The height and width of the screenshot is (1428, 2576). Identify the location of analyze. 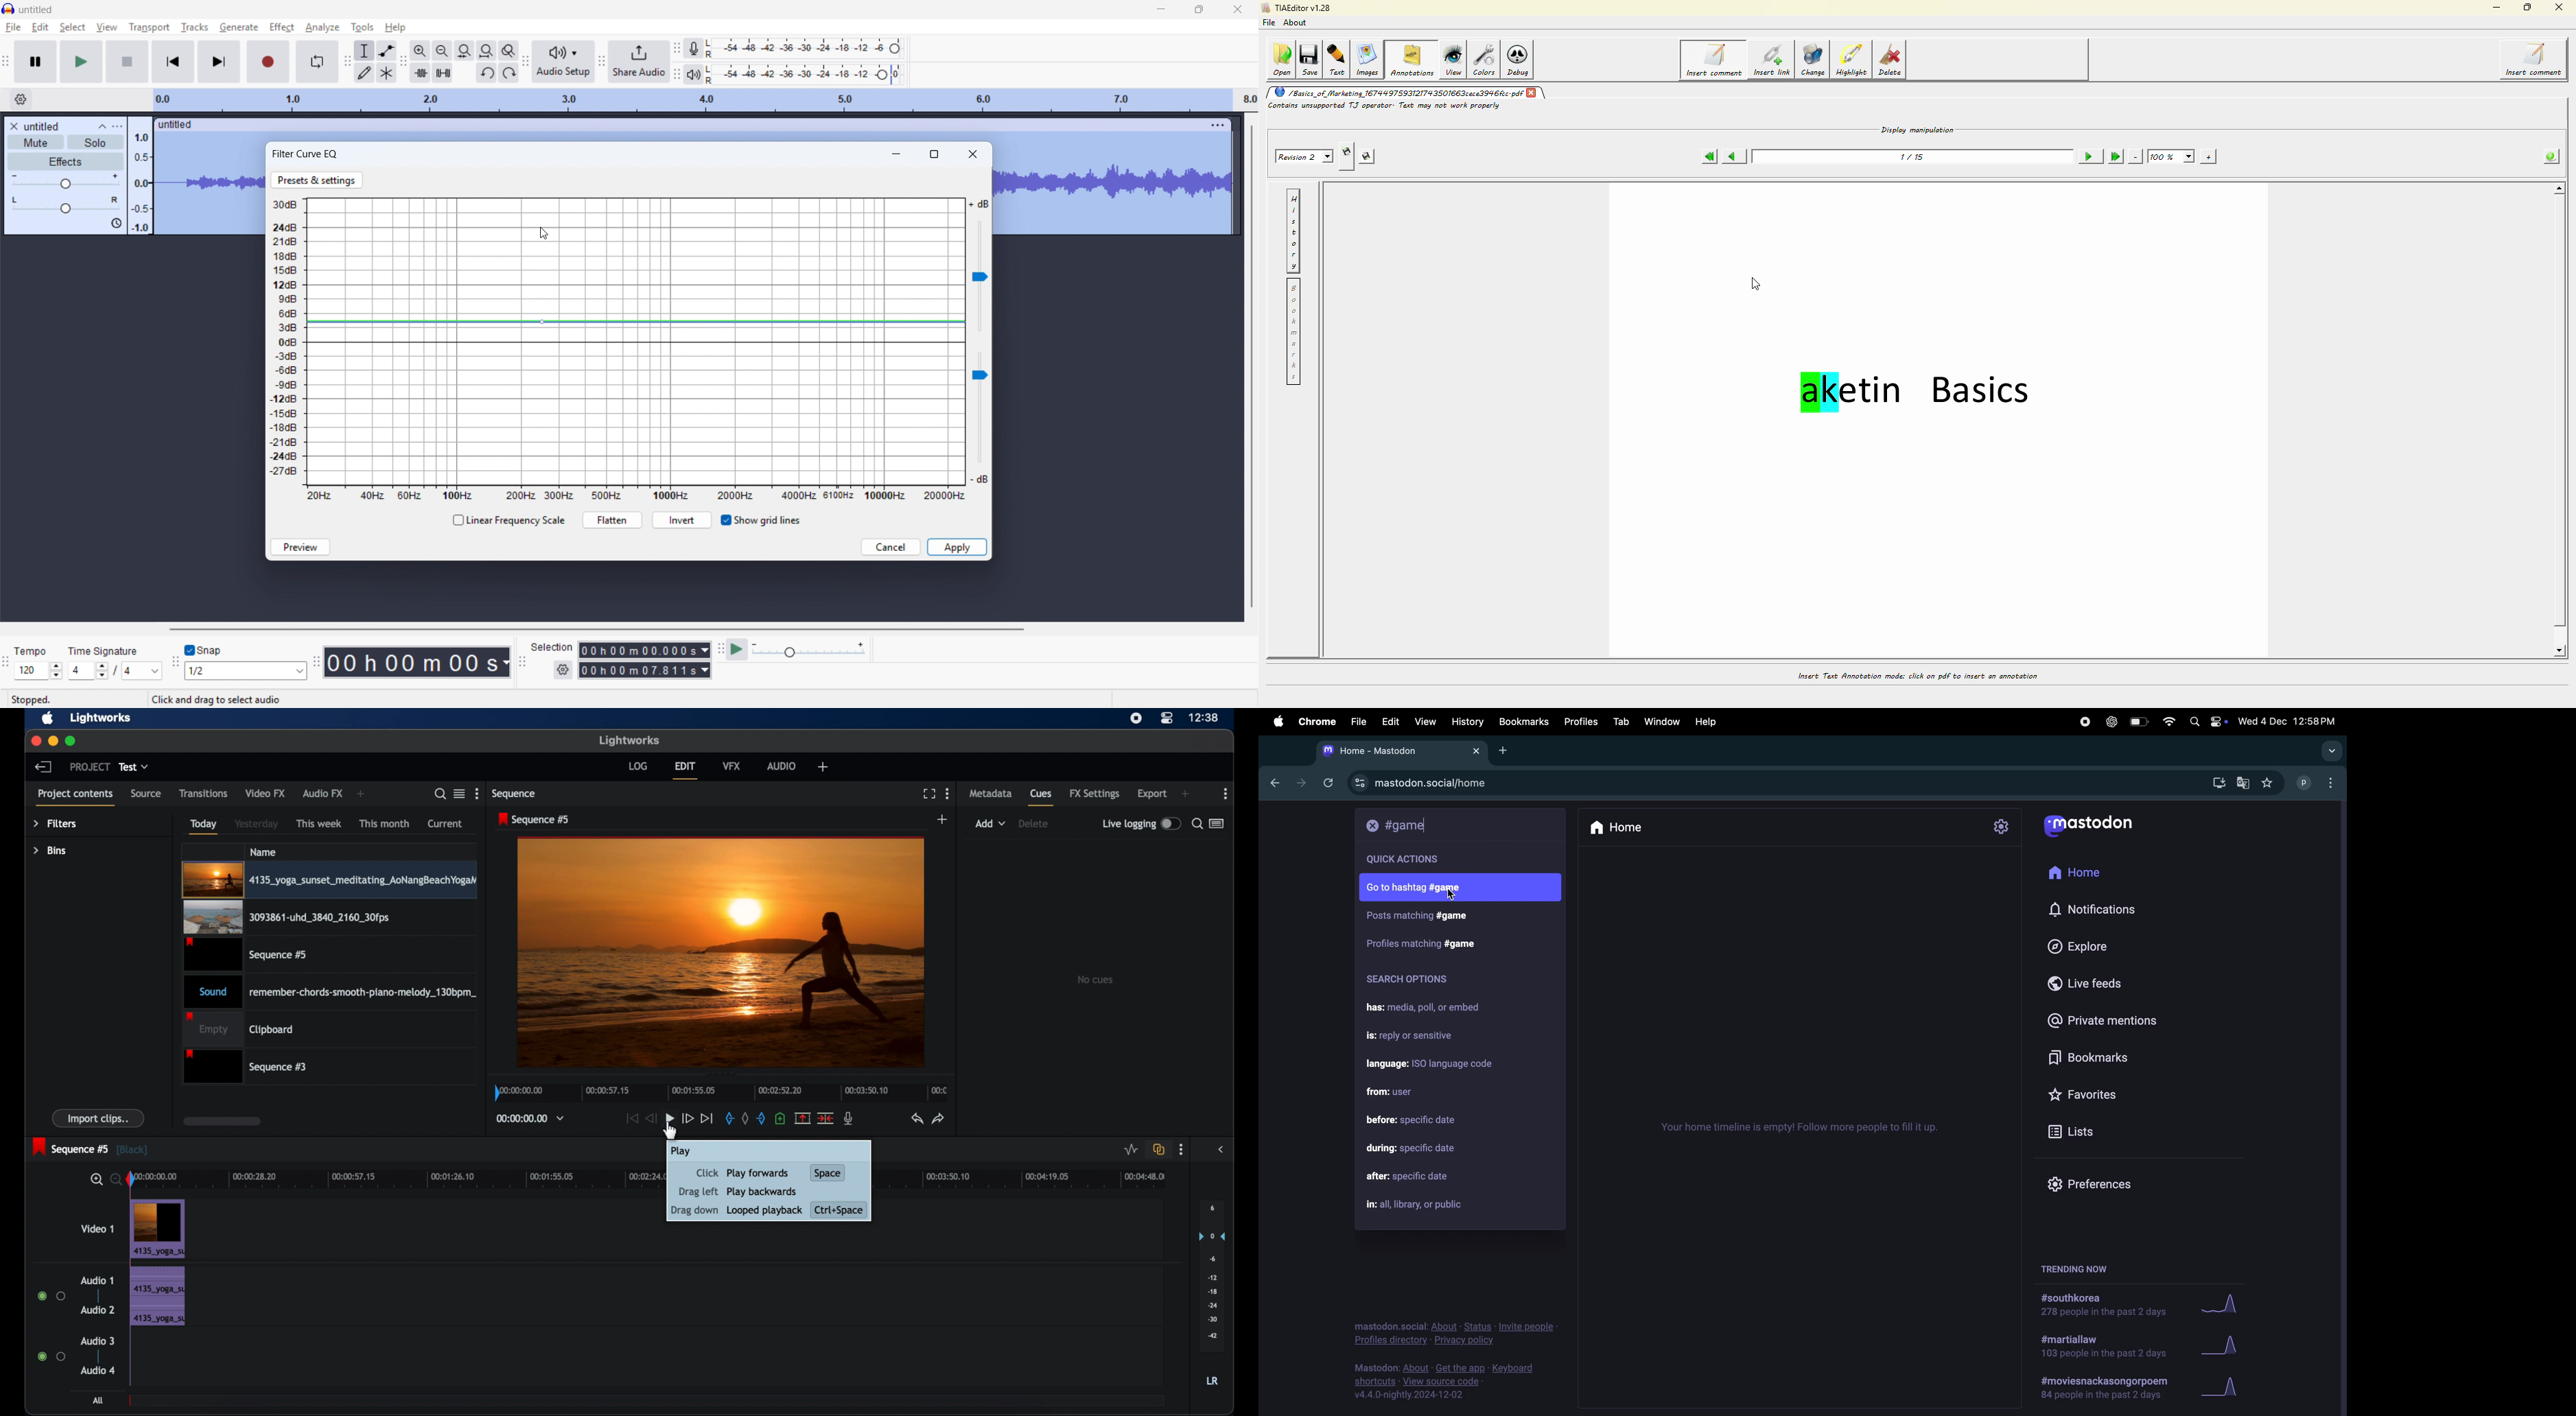
(322, 26).